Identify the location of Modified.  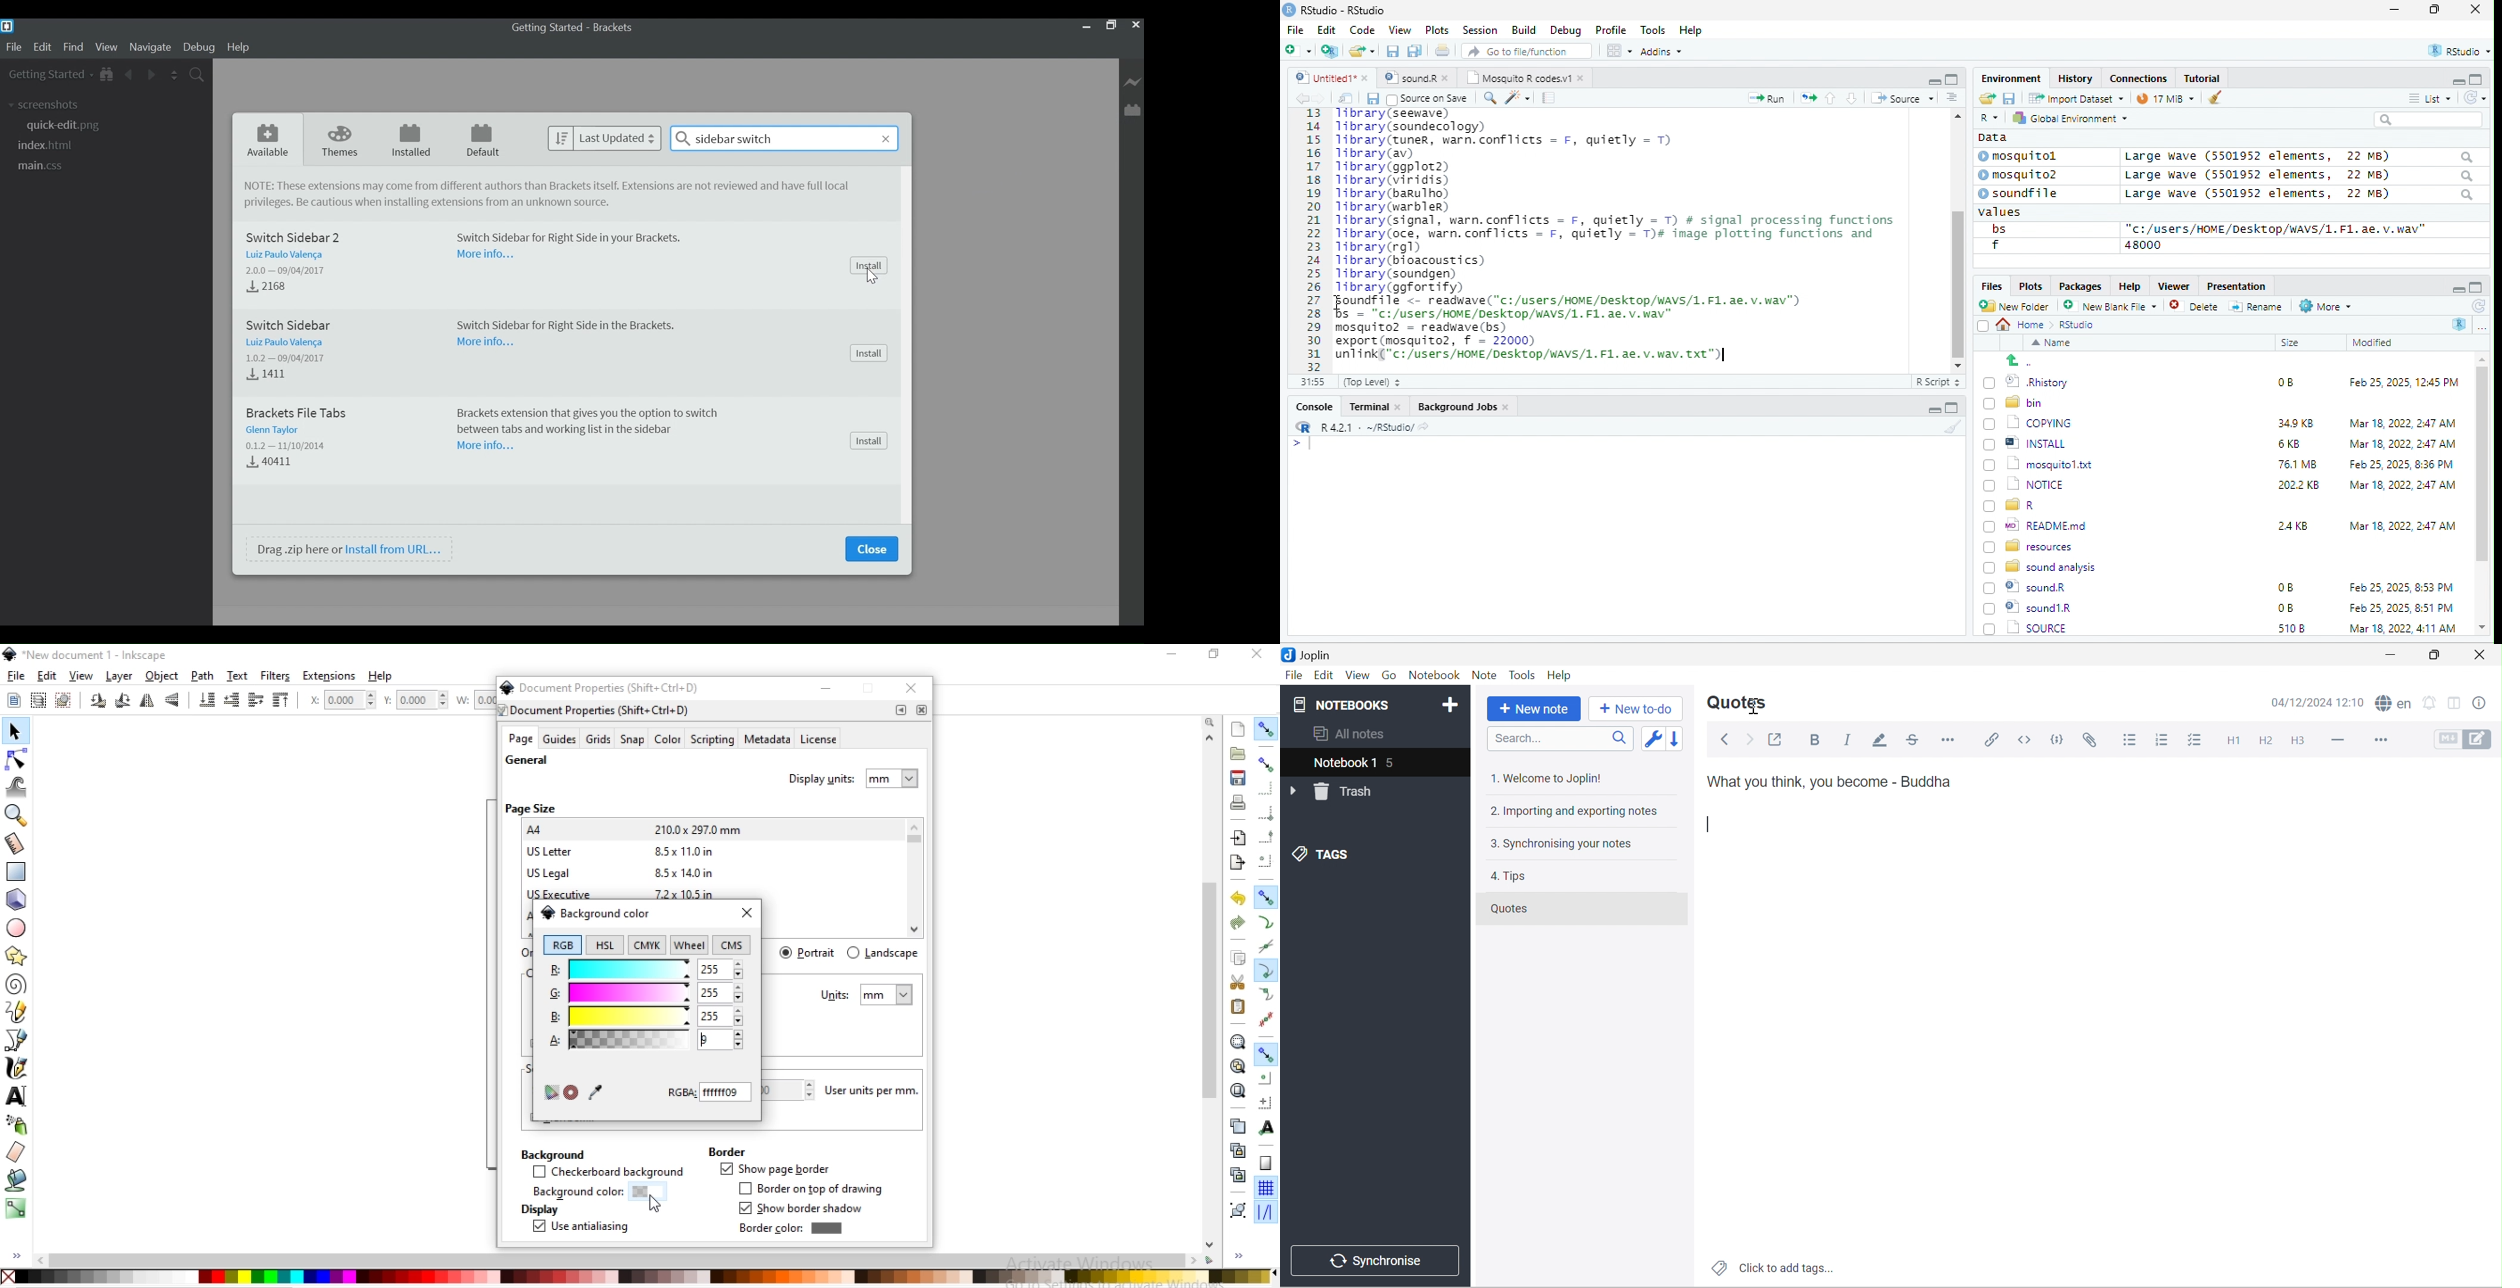
(2374, 343).